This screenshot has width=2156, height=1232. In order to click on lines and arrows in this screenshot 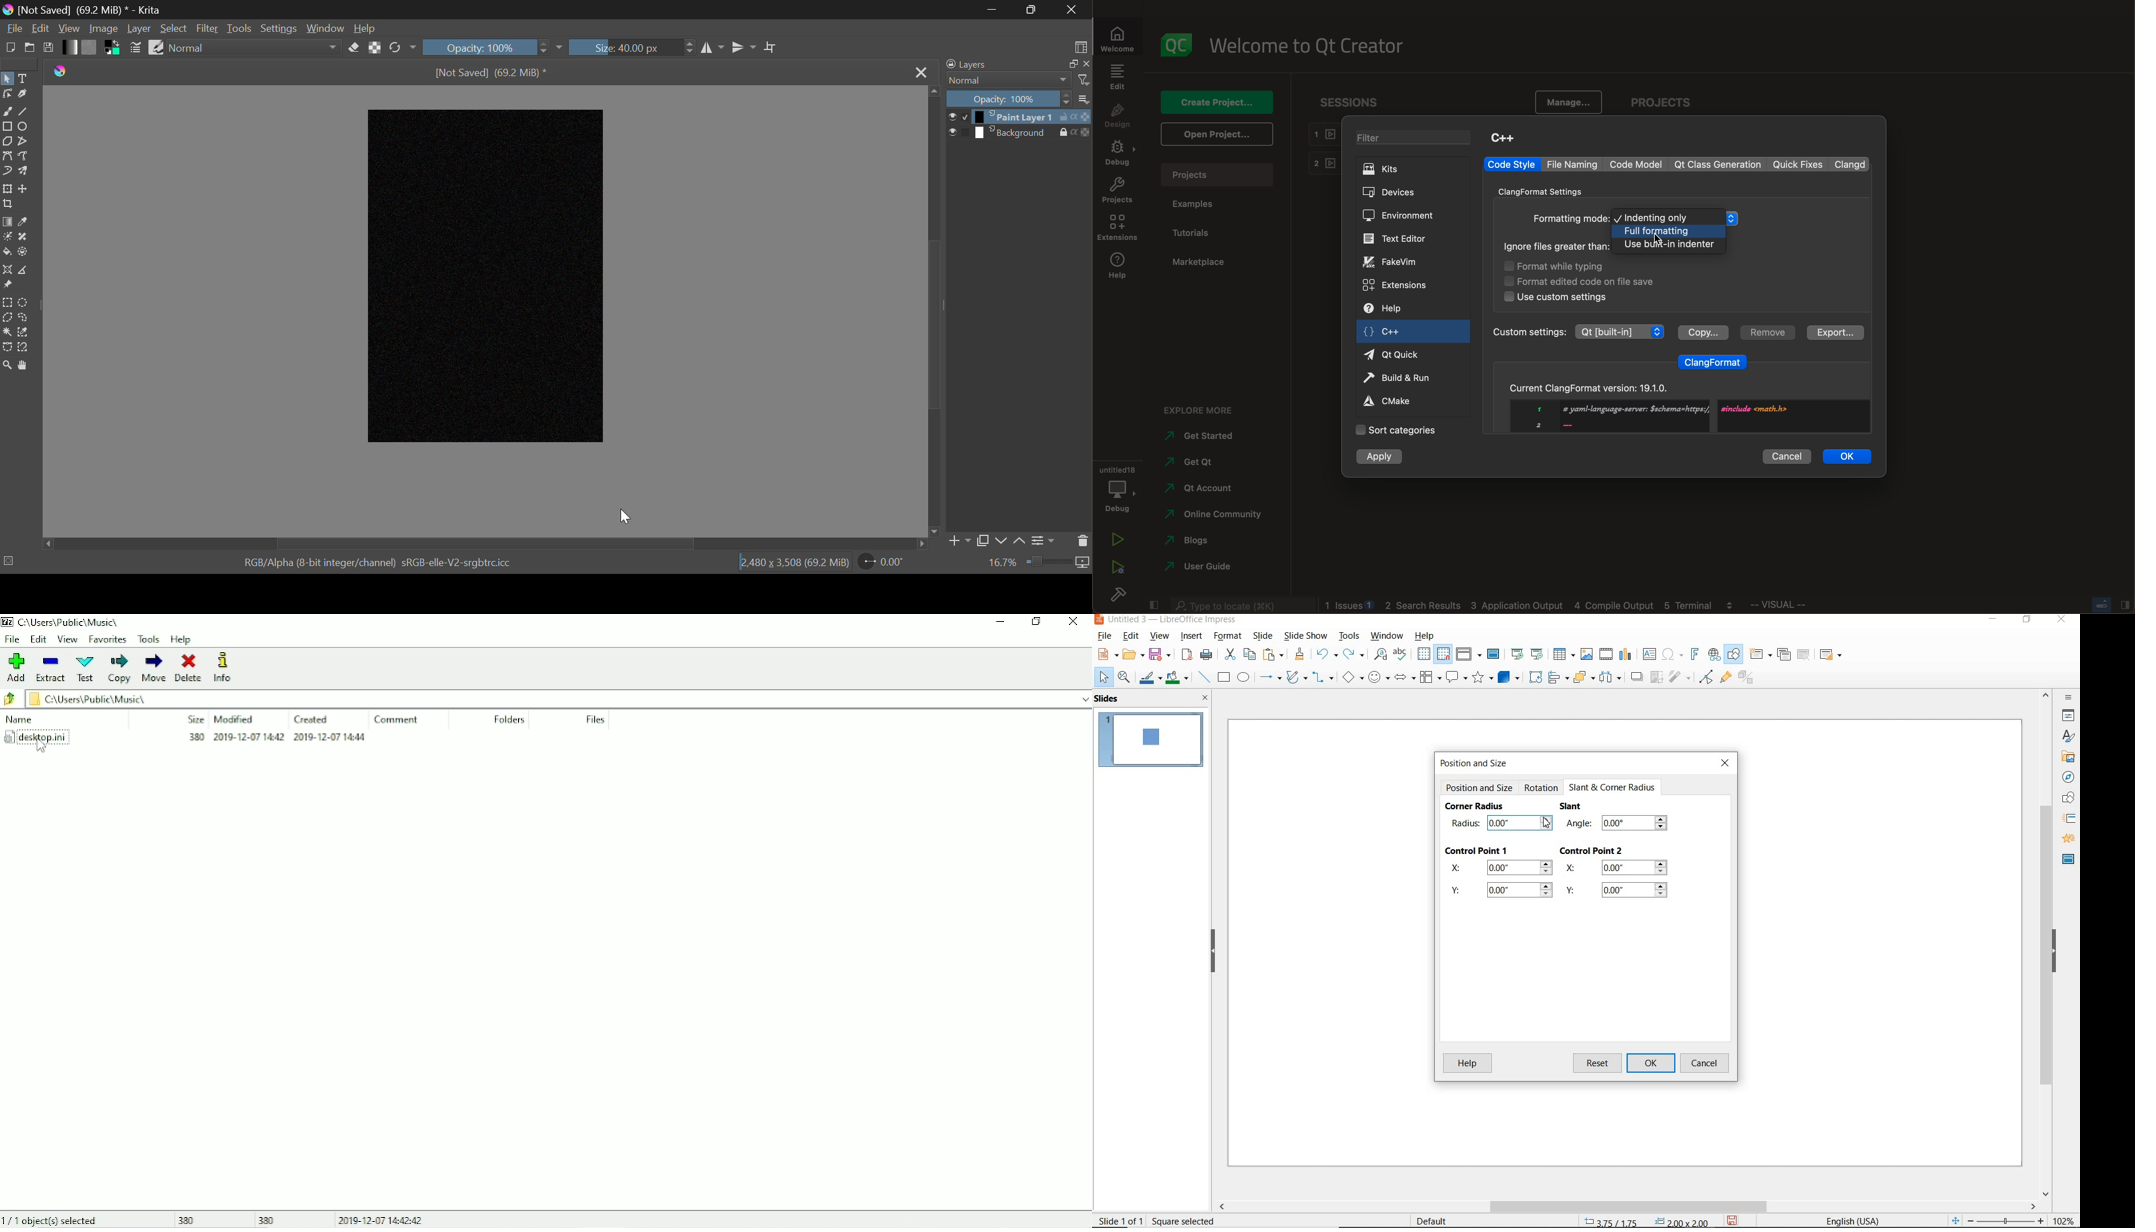, I will do `click(1270, 678)`.